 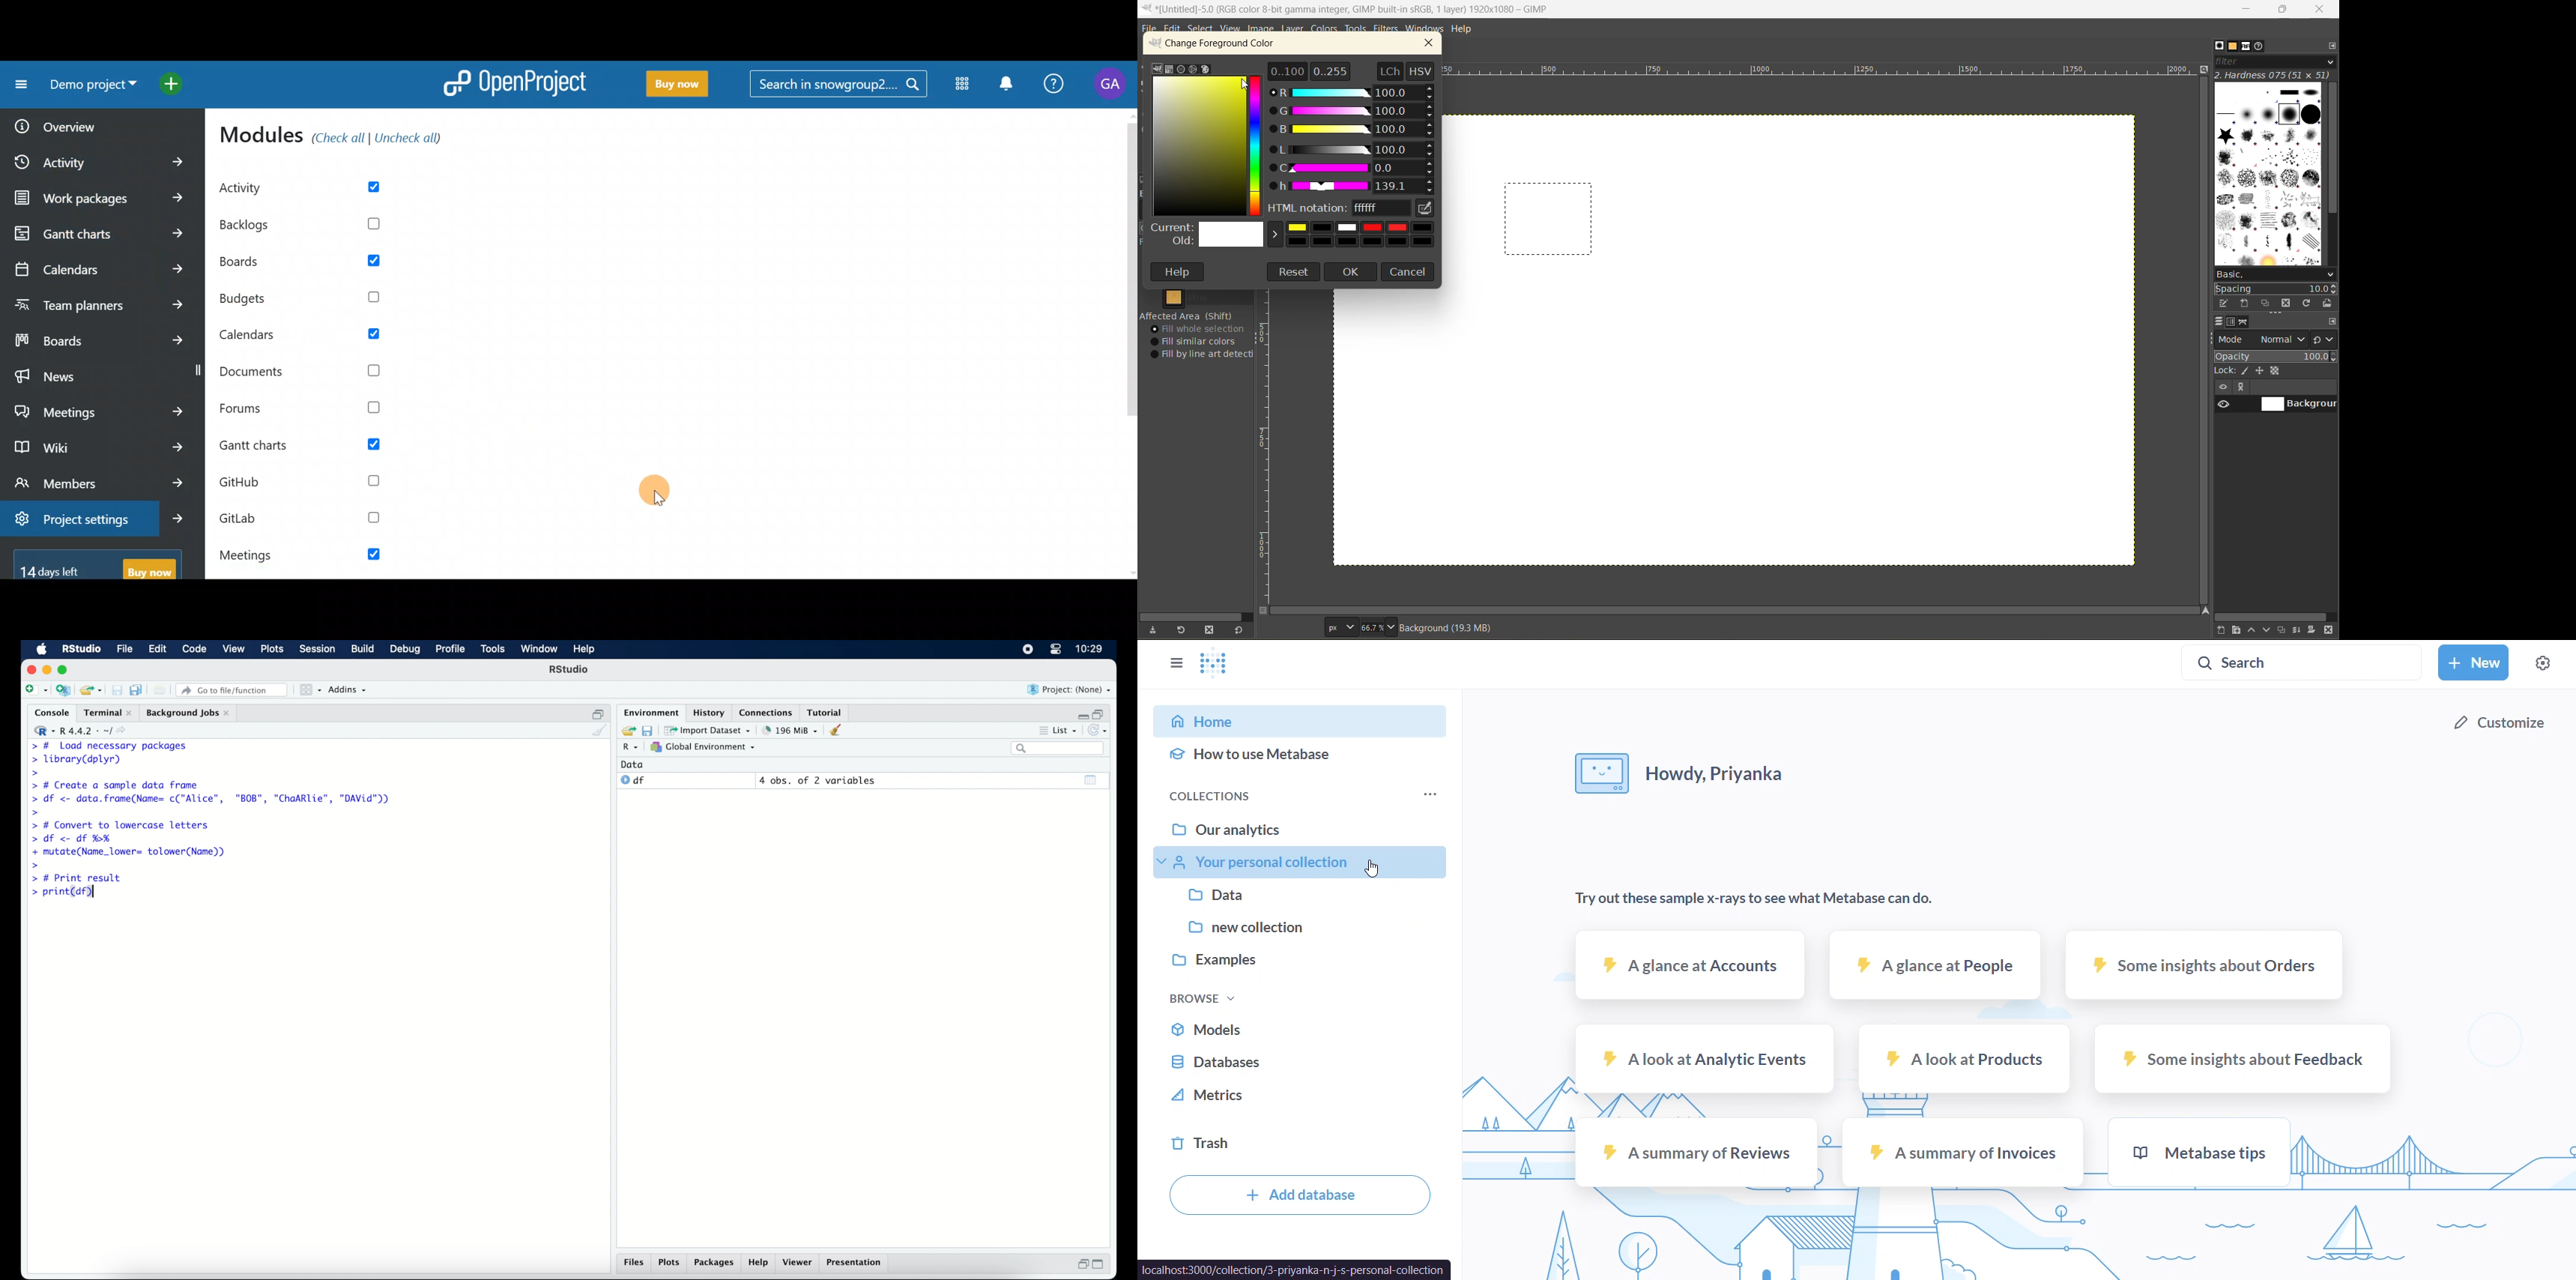 What do you see at coordinates (108, 745) in the screenshot?
I see `> # Load necessary packages|` at bounding box center [108, 745].